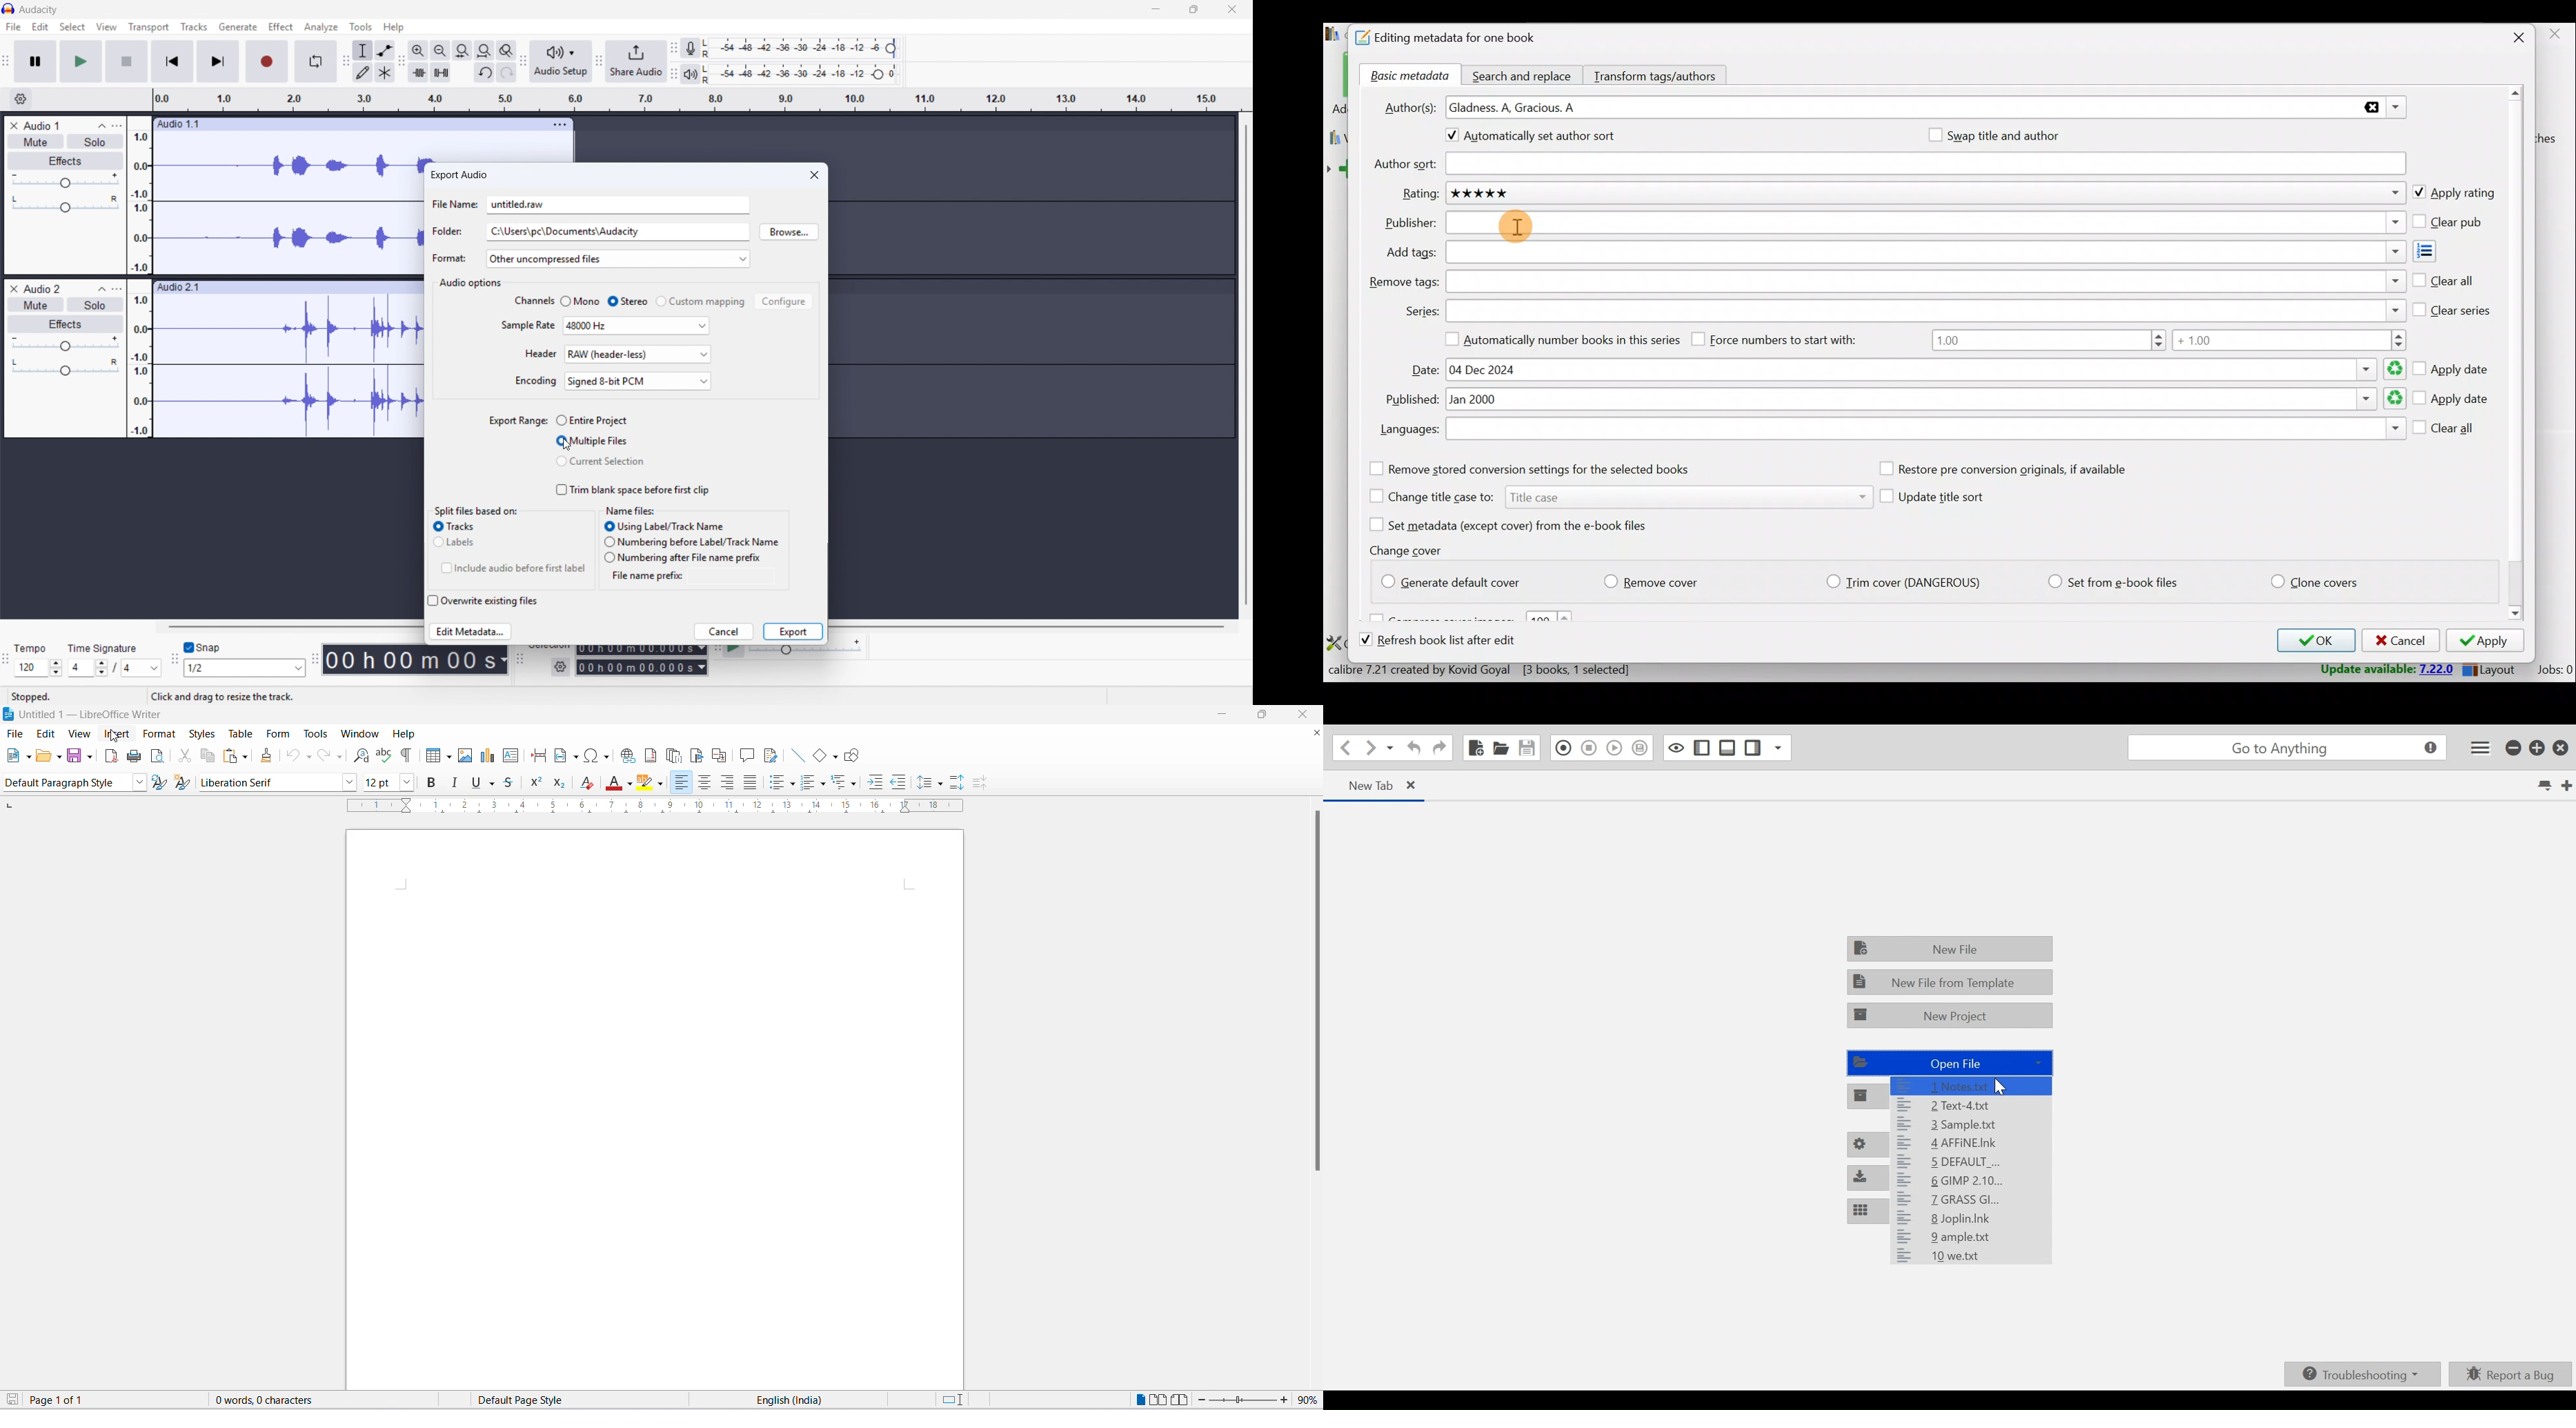 Image resolution: width=2576 pixels, height=1428 pixels. Describe the element at coordinates (1409, 400) in the screenshot. I see `Published:` at that location.